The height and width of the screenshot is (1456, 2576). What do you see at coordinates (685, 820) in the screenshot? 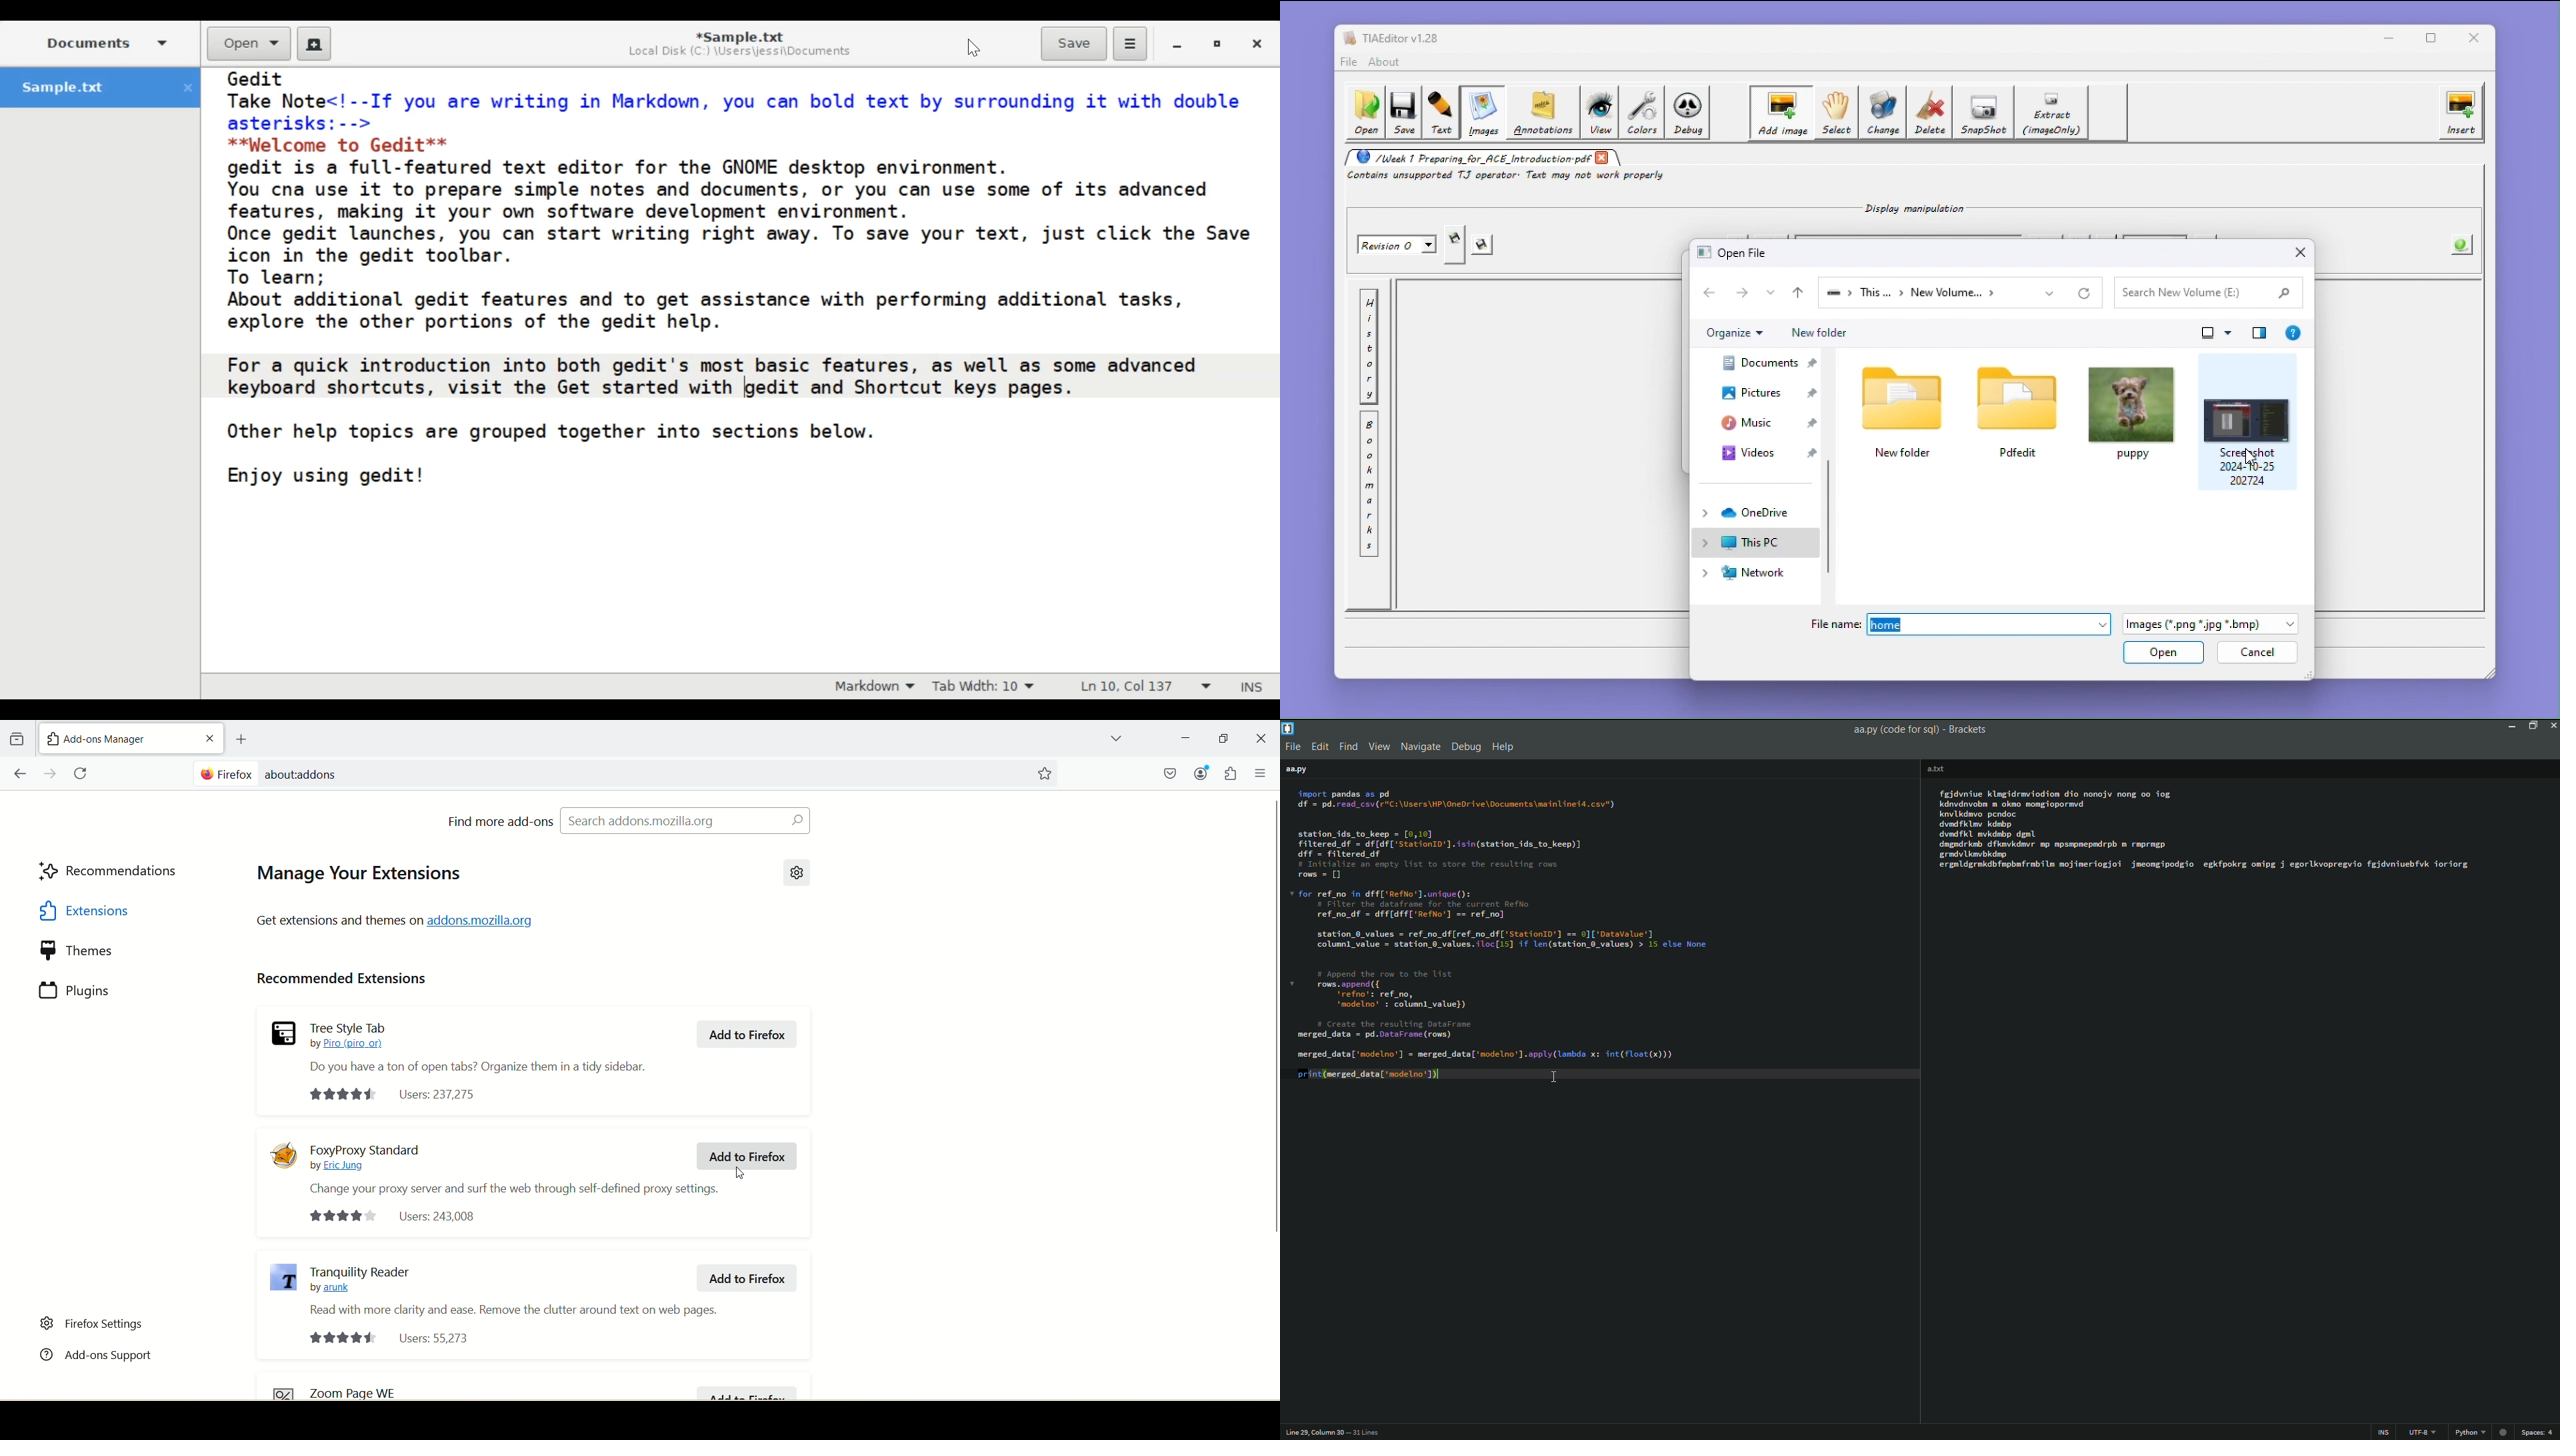
I see `Search Addons.Mozilla.org` at bounding box center [685, 820].